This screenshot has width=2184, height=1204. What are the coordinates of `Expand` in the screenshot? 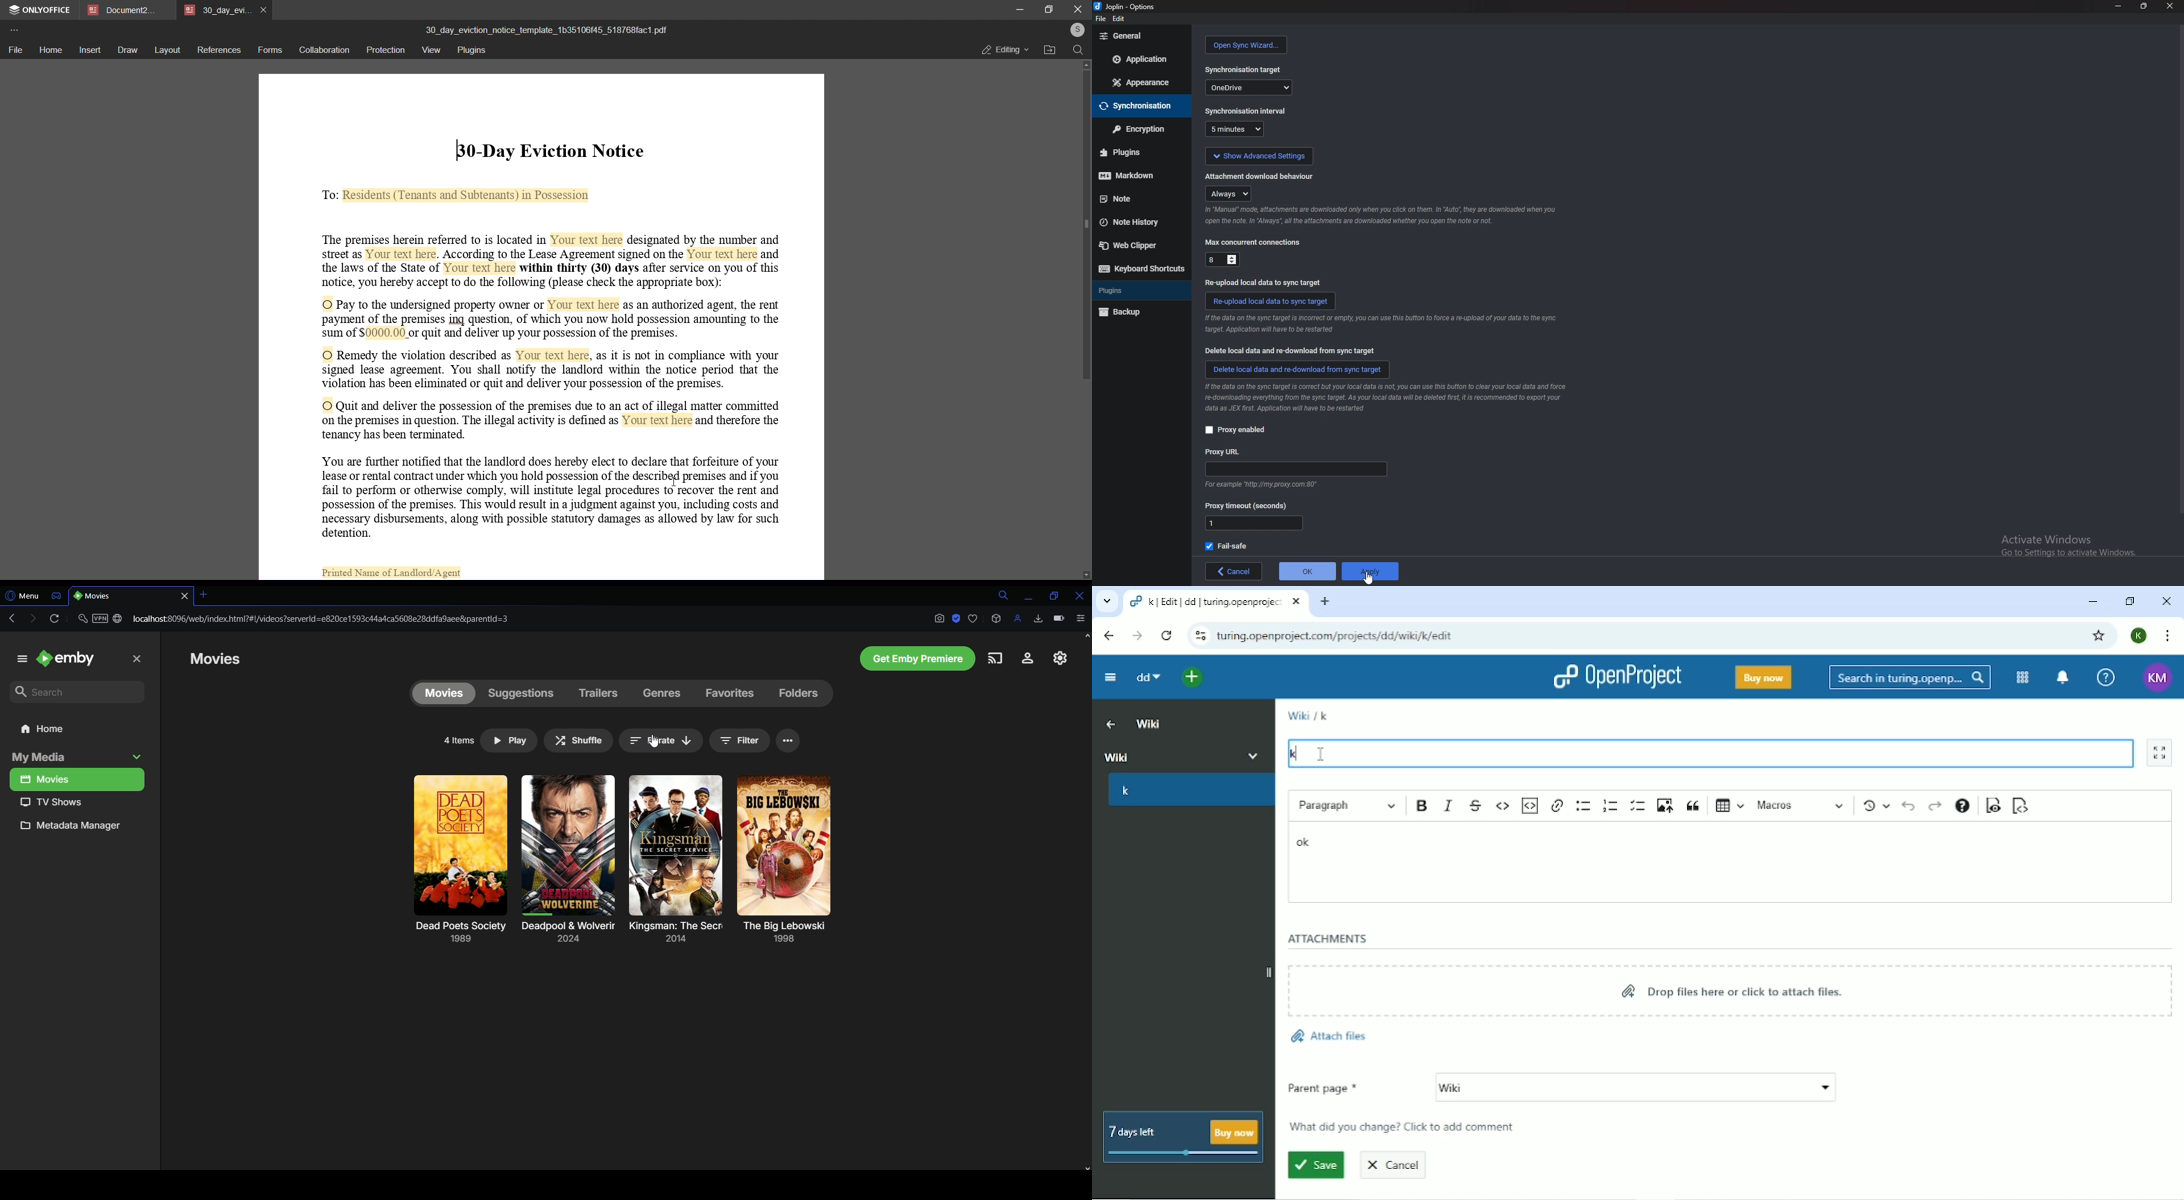 It's located at (1268, 971).